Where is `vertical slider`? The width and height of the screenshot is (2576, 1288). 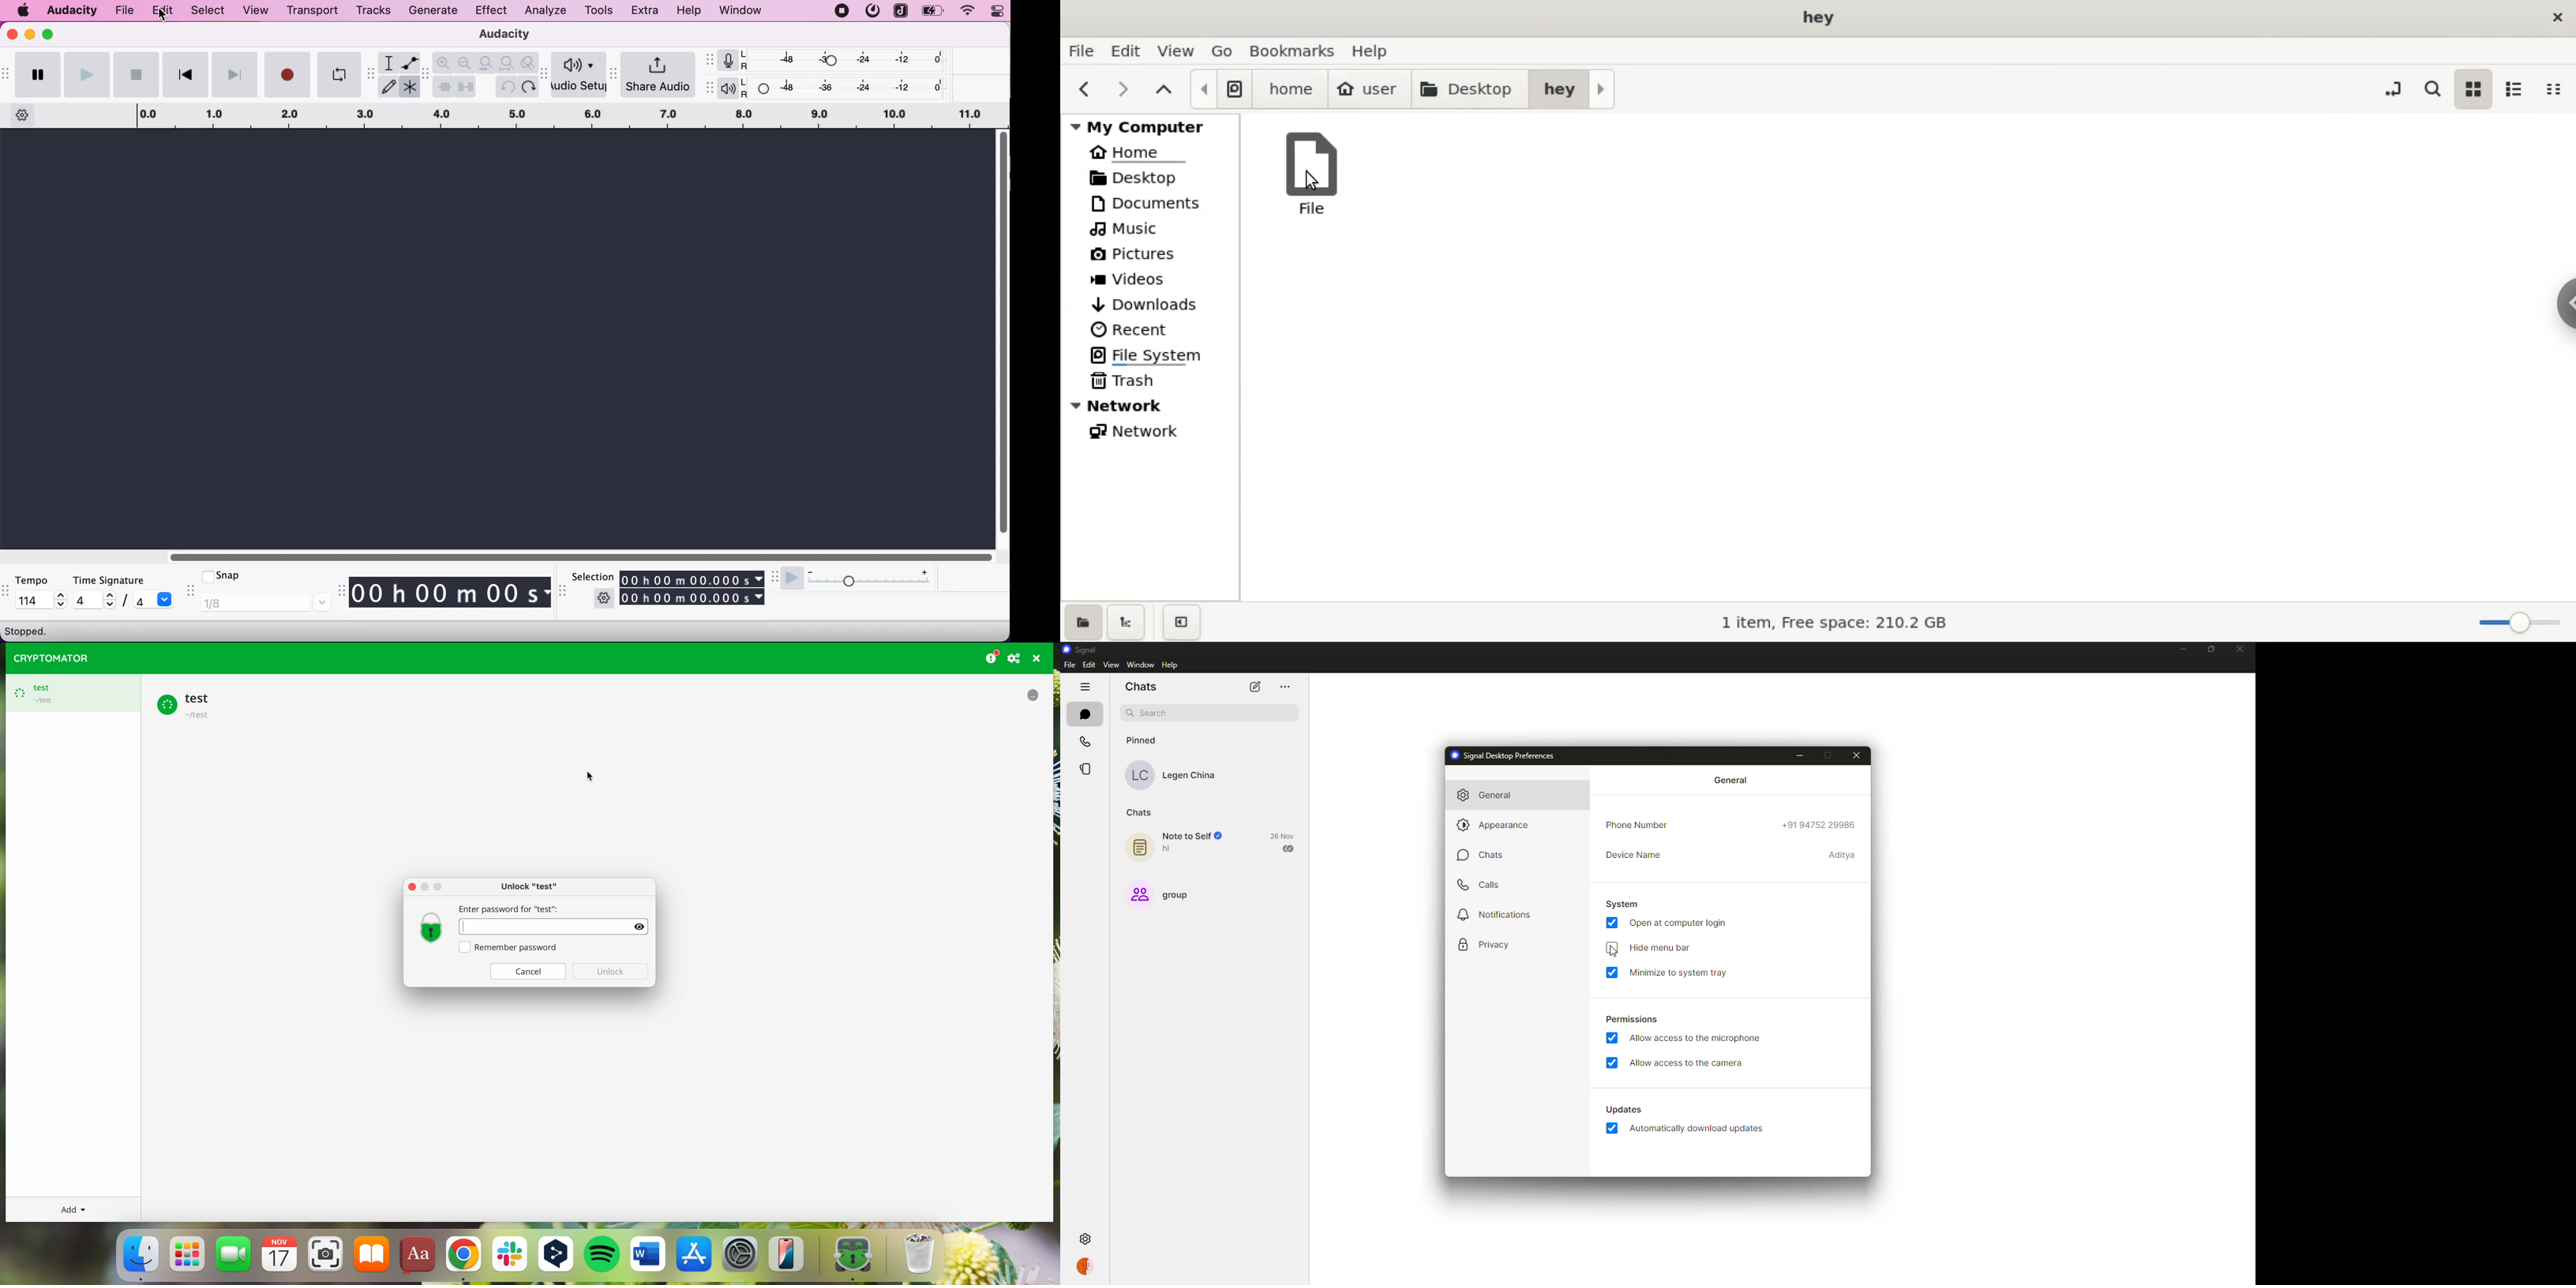
vertical slider is located at coordinates (1004, 336).